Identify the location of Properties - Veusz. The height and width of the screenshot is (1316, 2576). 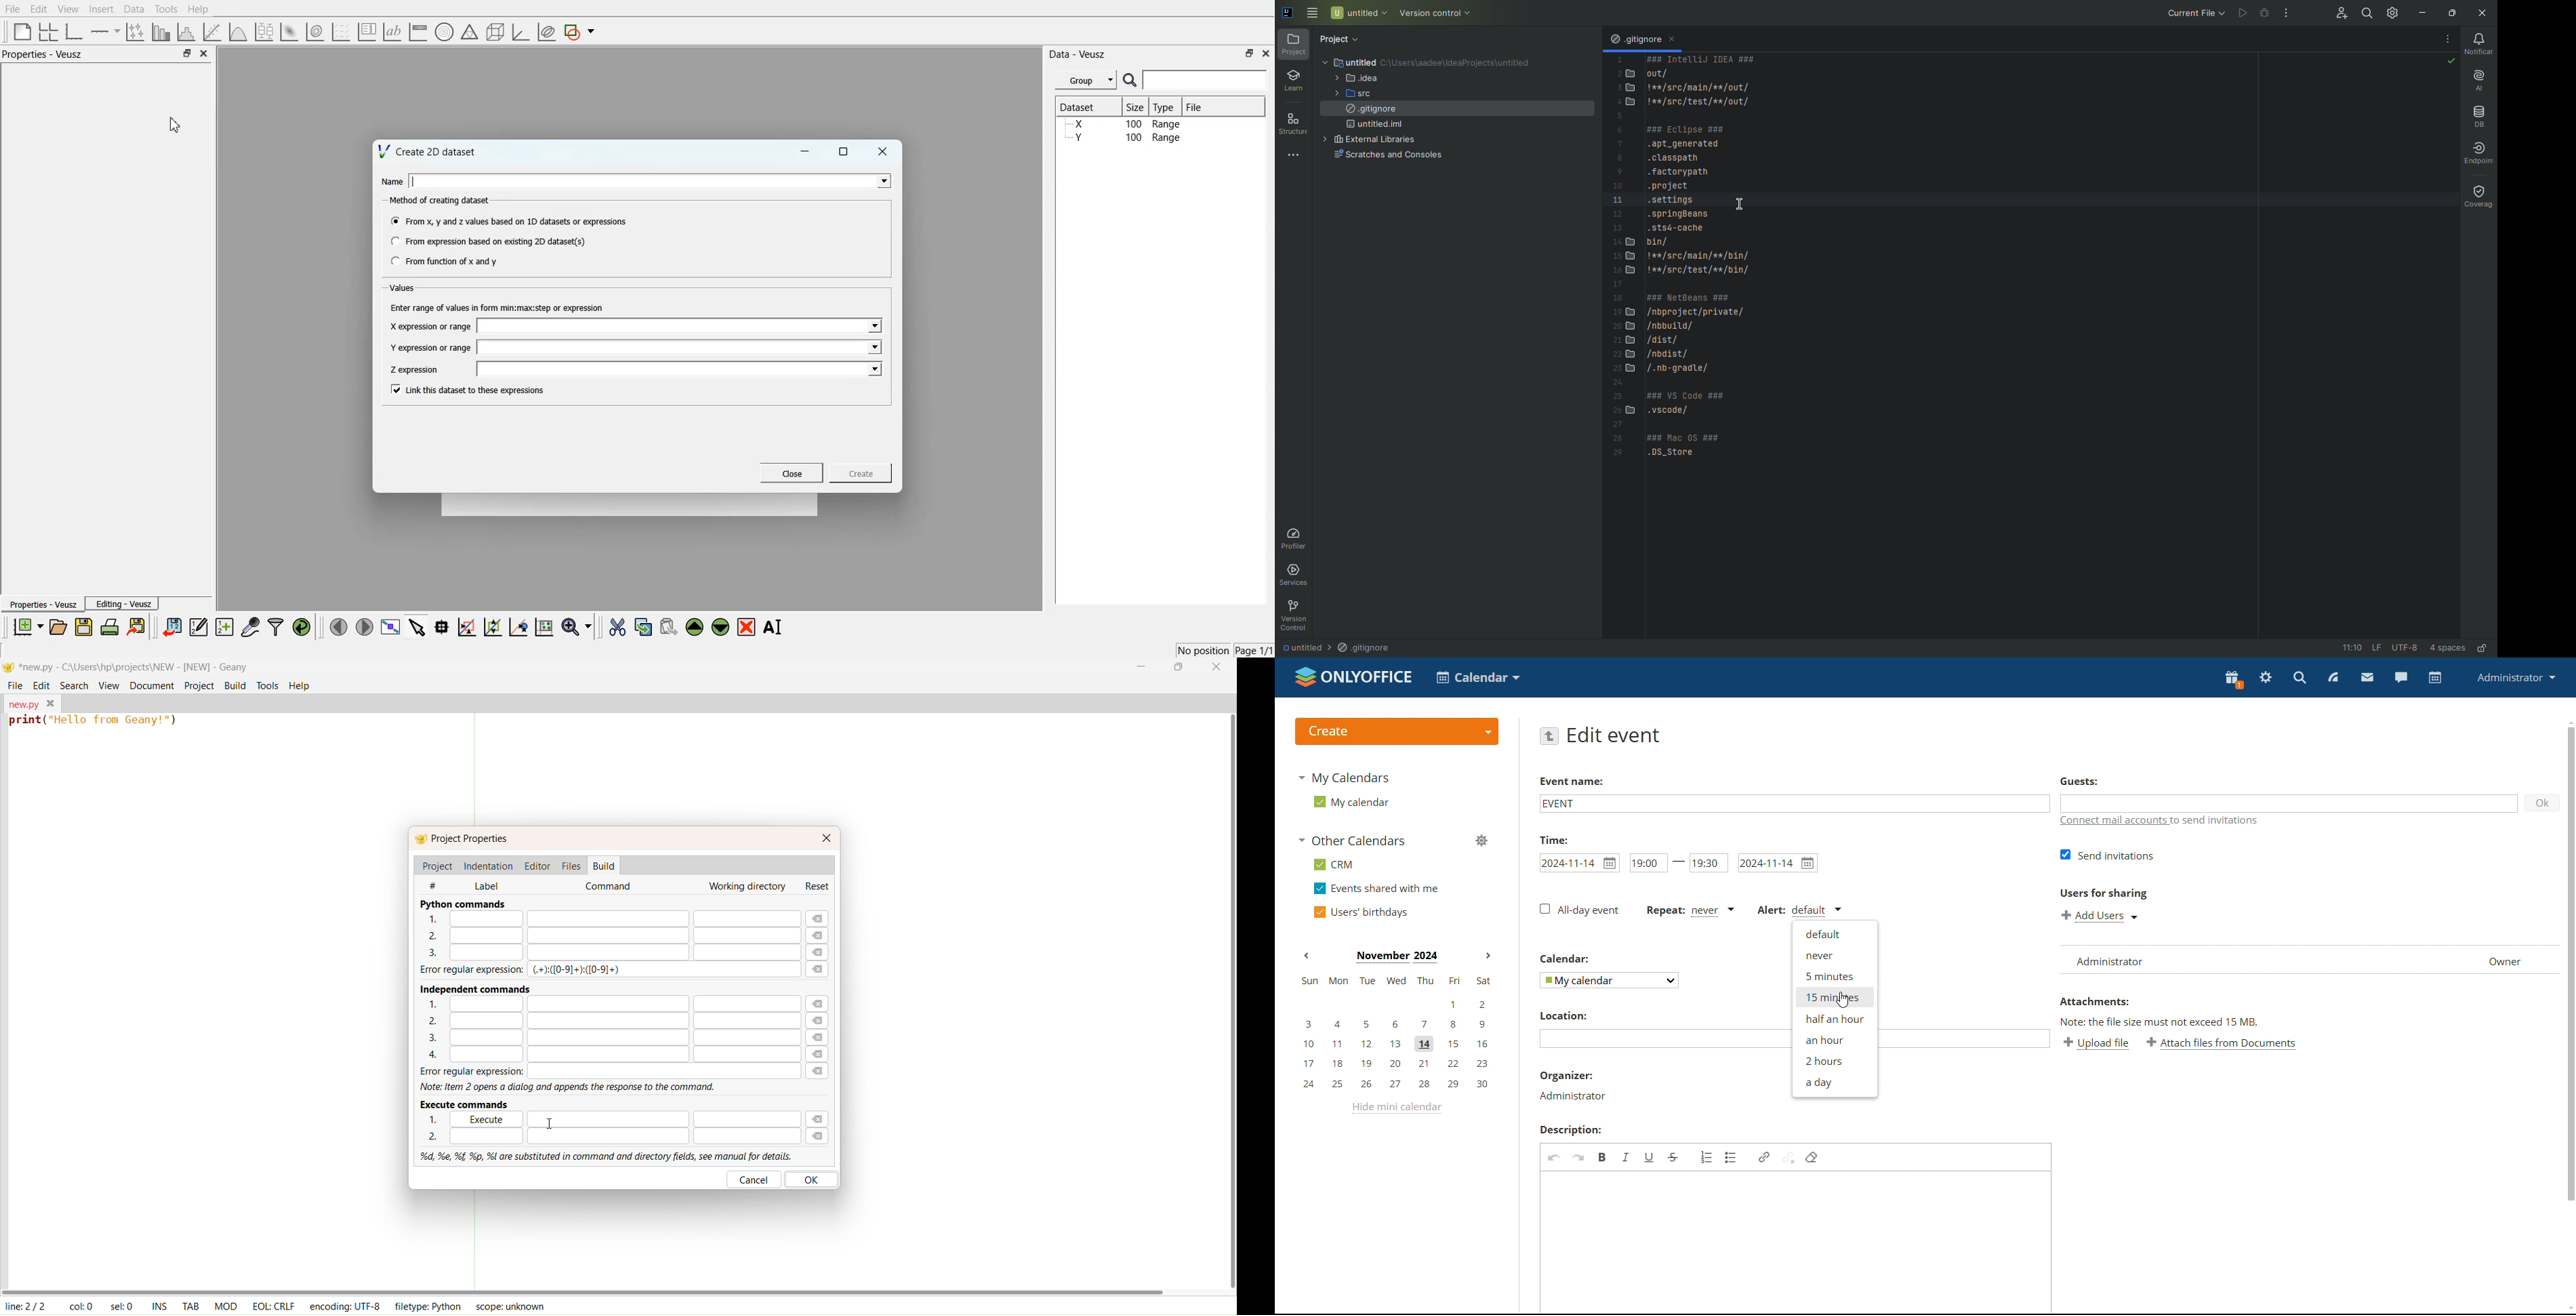
(42, 54).